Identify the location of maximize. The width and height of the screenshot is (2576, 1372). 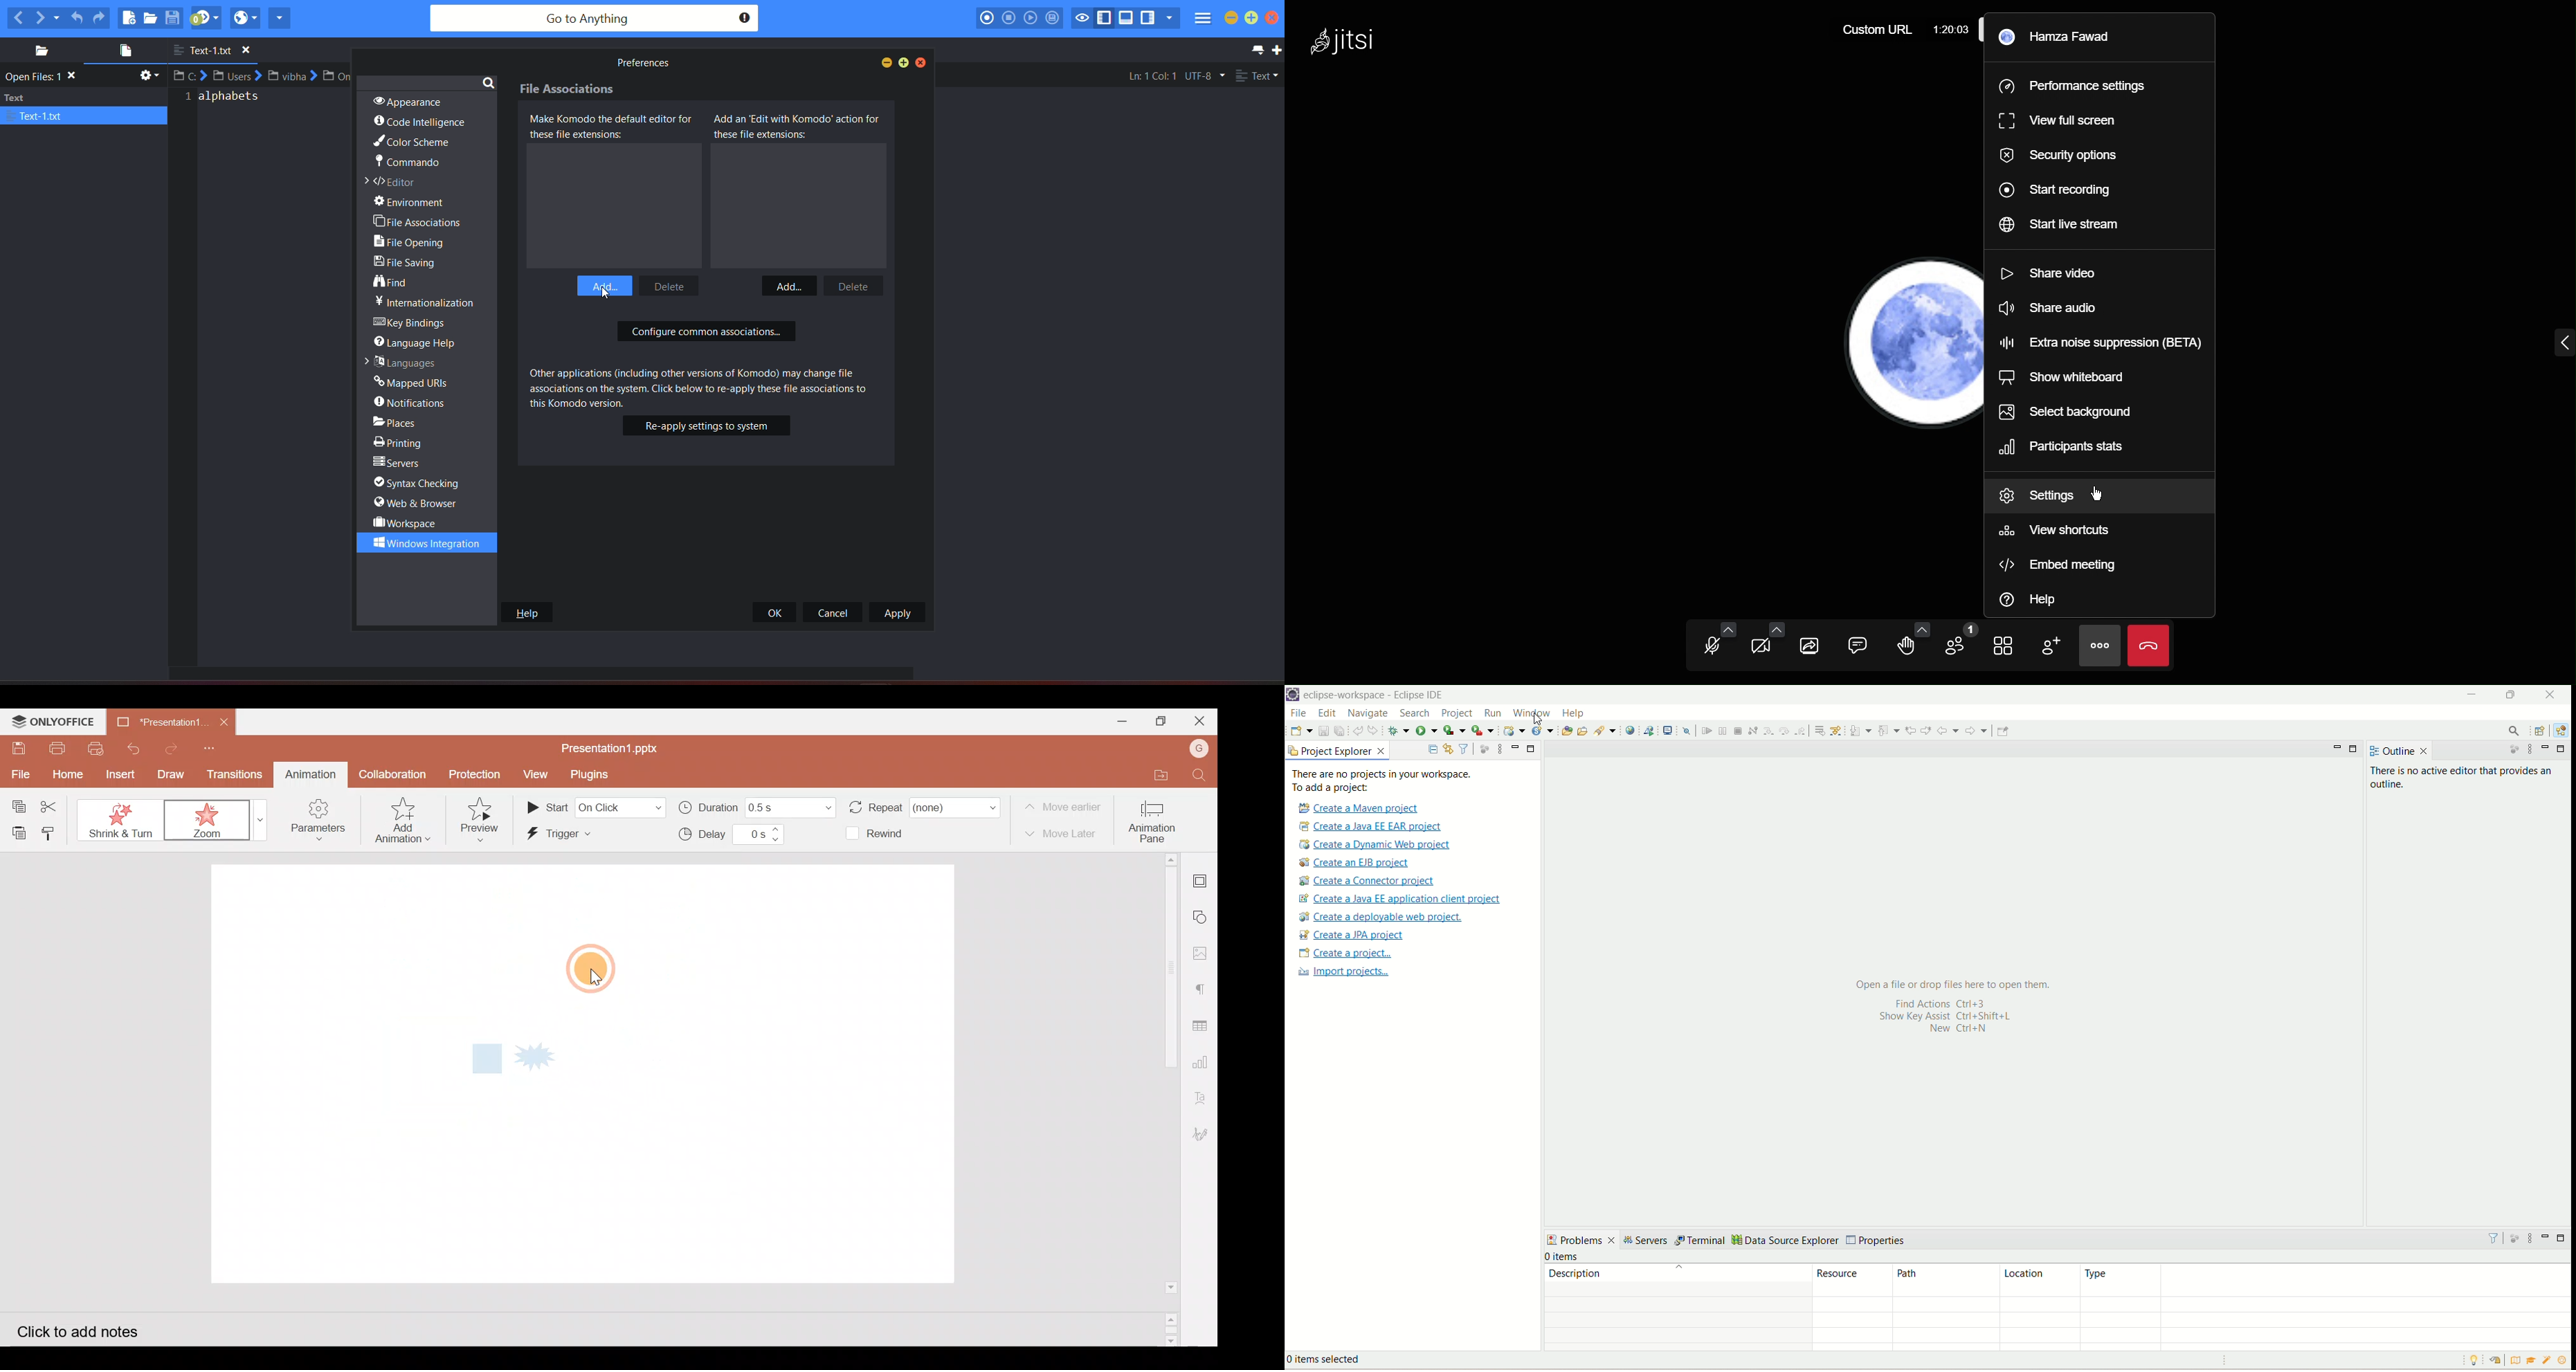
(2514, 697).